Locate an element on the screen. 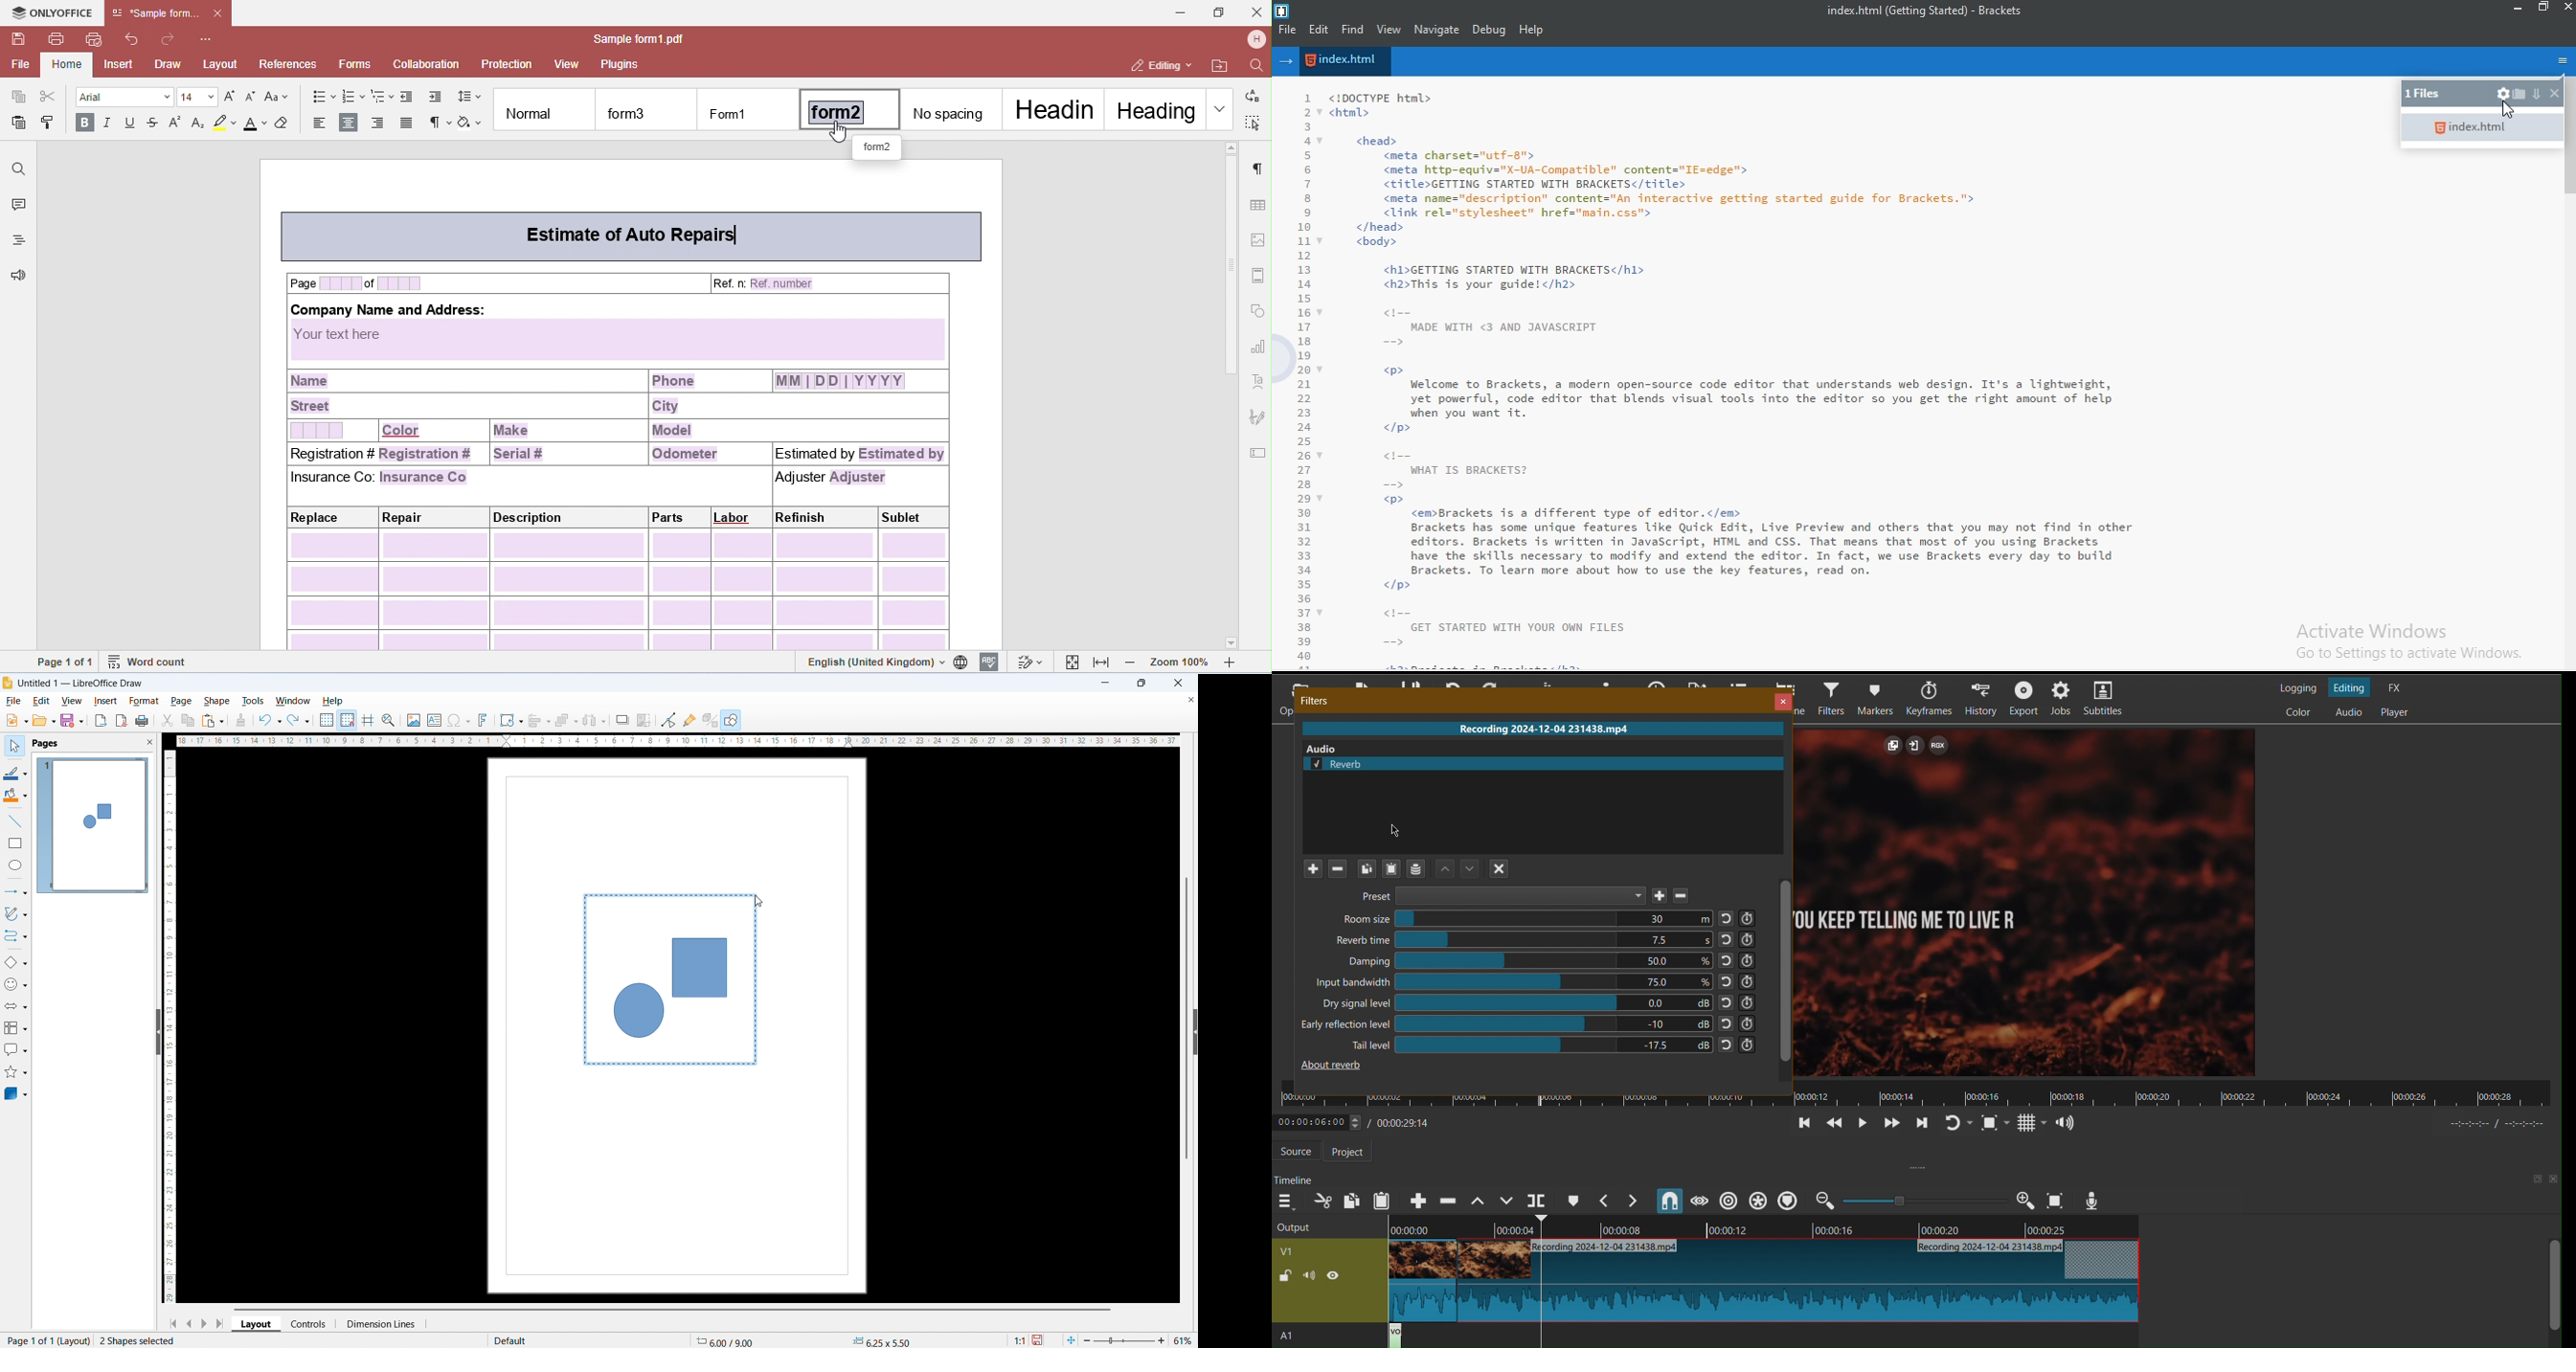 The height and width of the screenshot is (1372, 2576). Export is located at coordinates (2025, 698).